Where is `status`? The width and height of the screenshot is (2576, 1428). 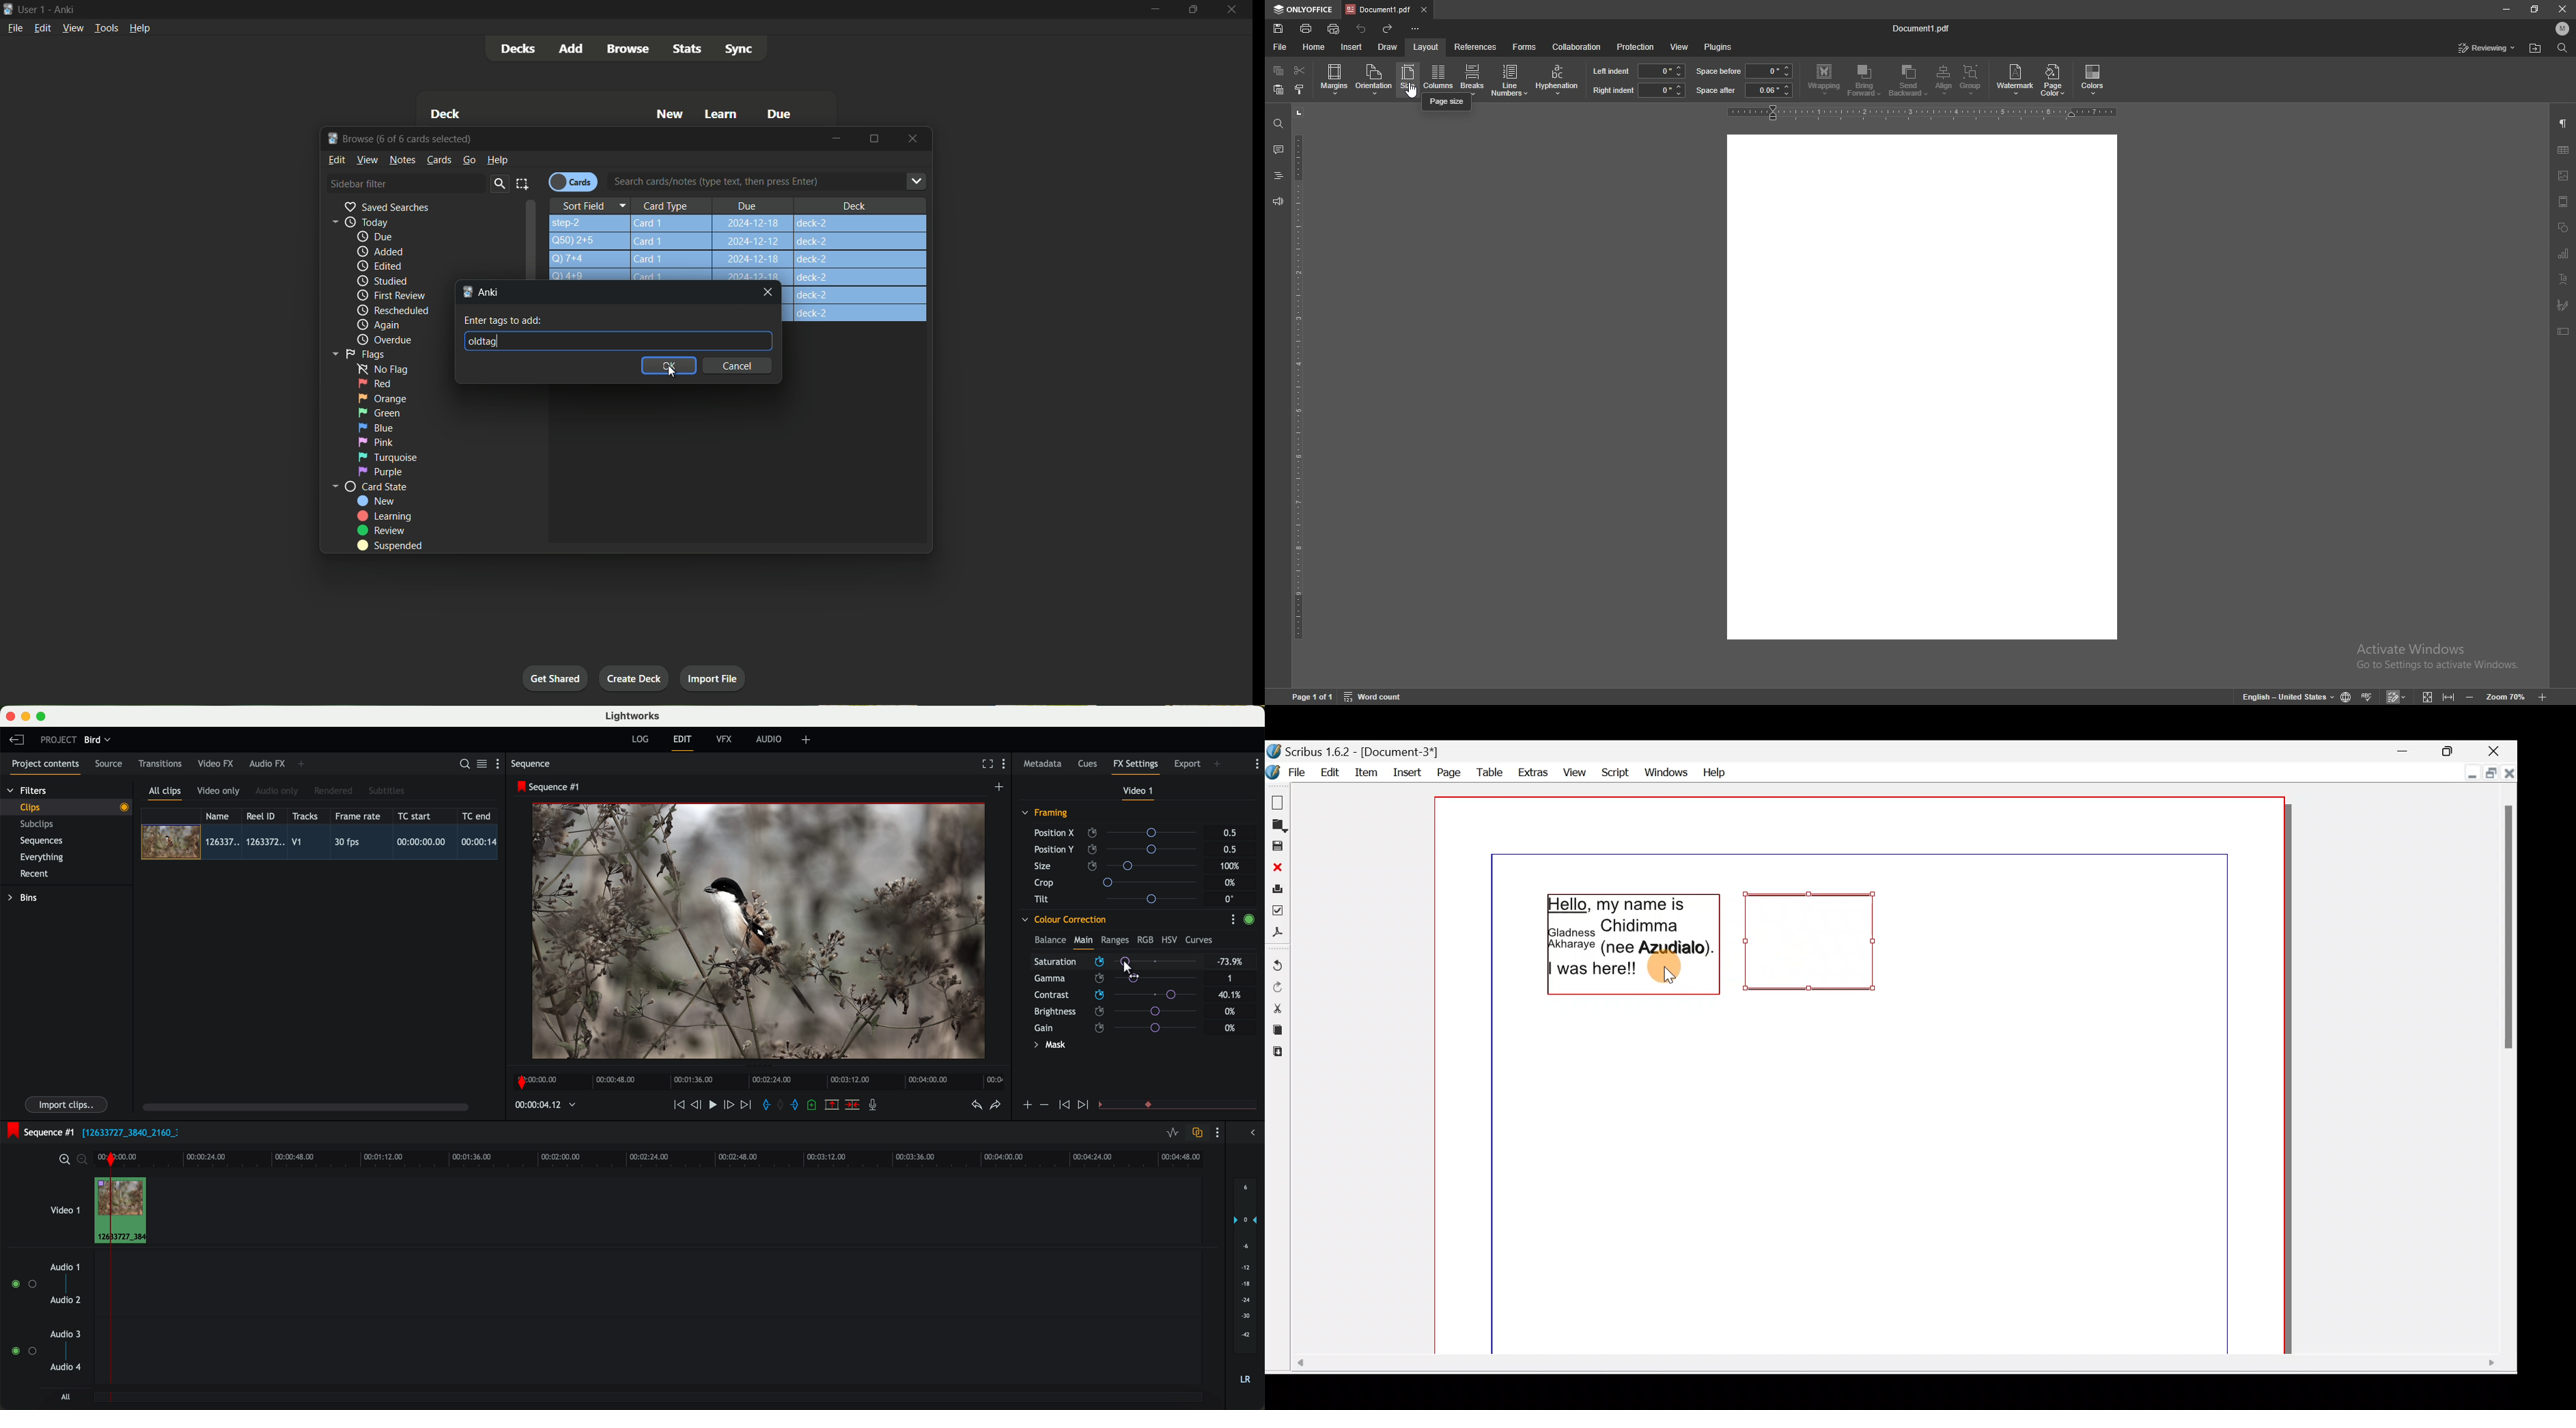 status is located at coordinates (2487, 48).